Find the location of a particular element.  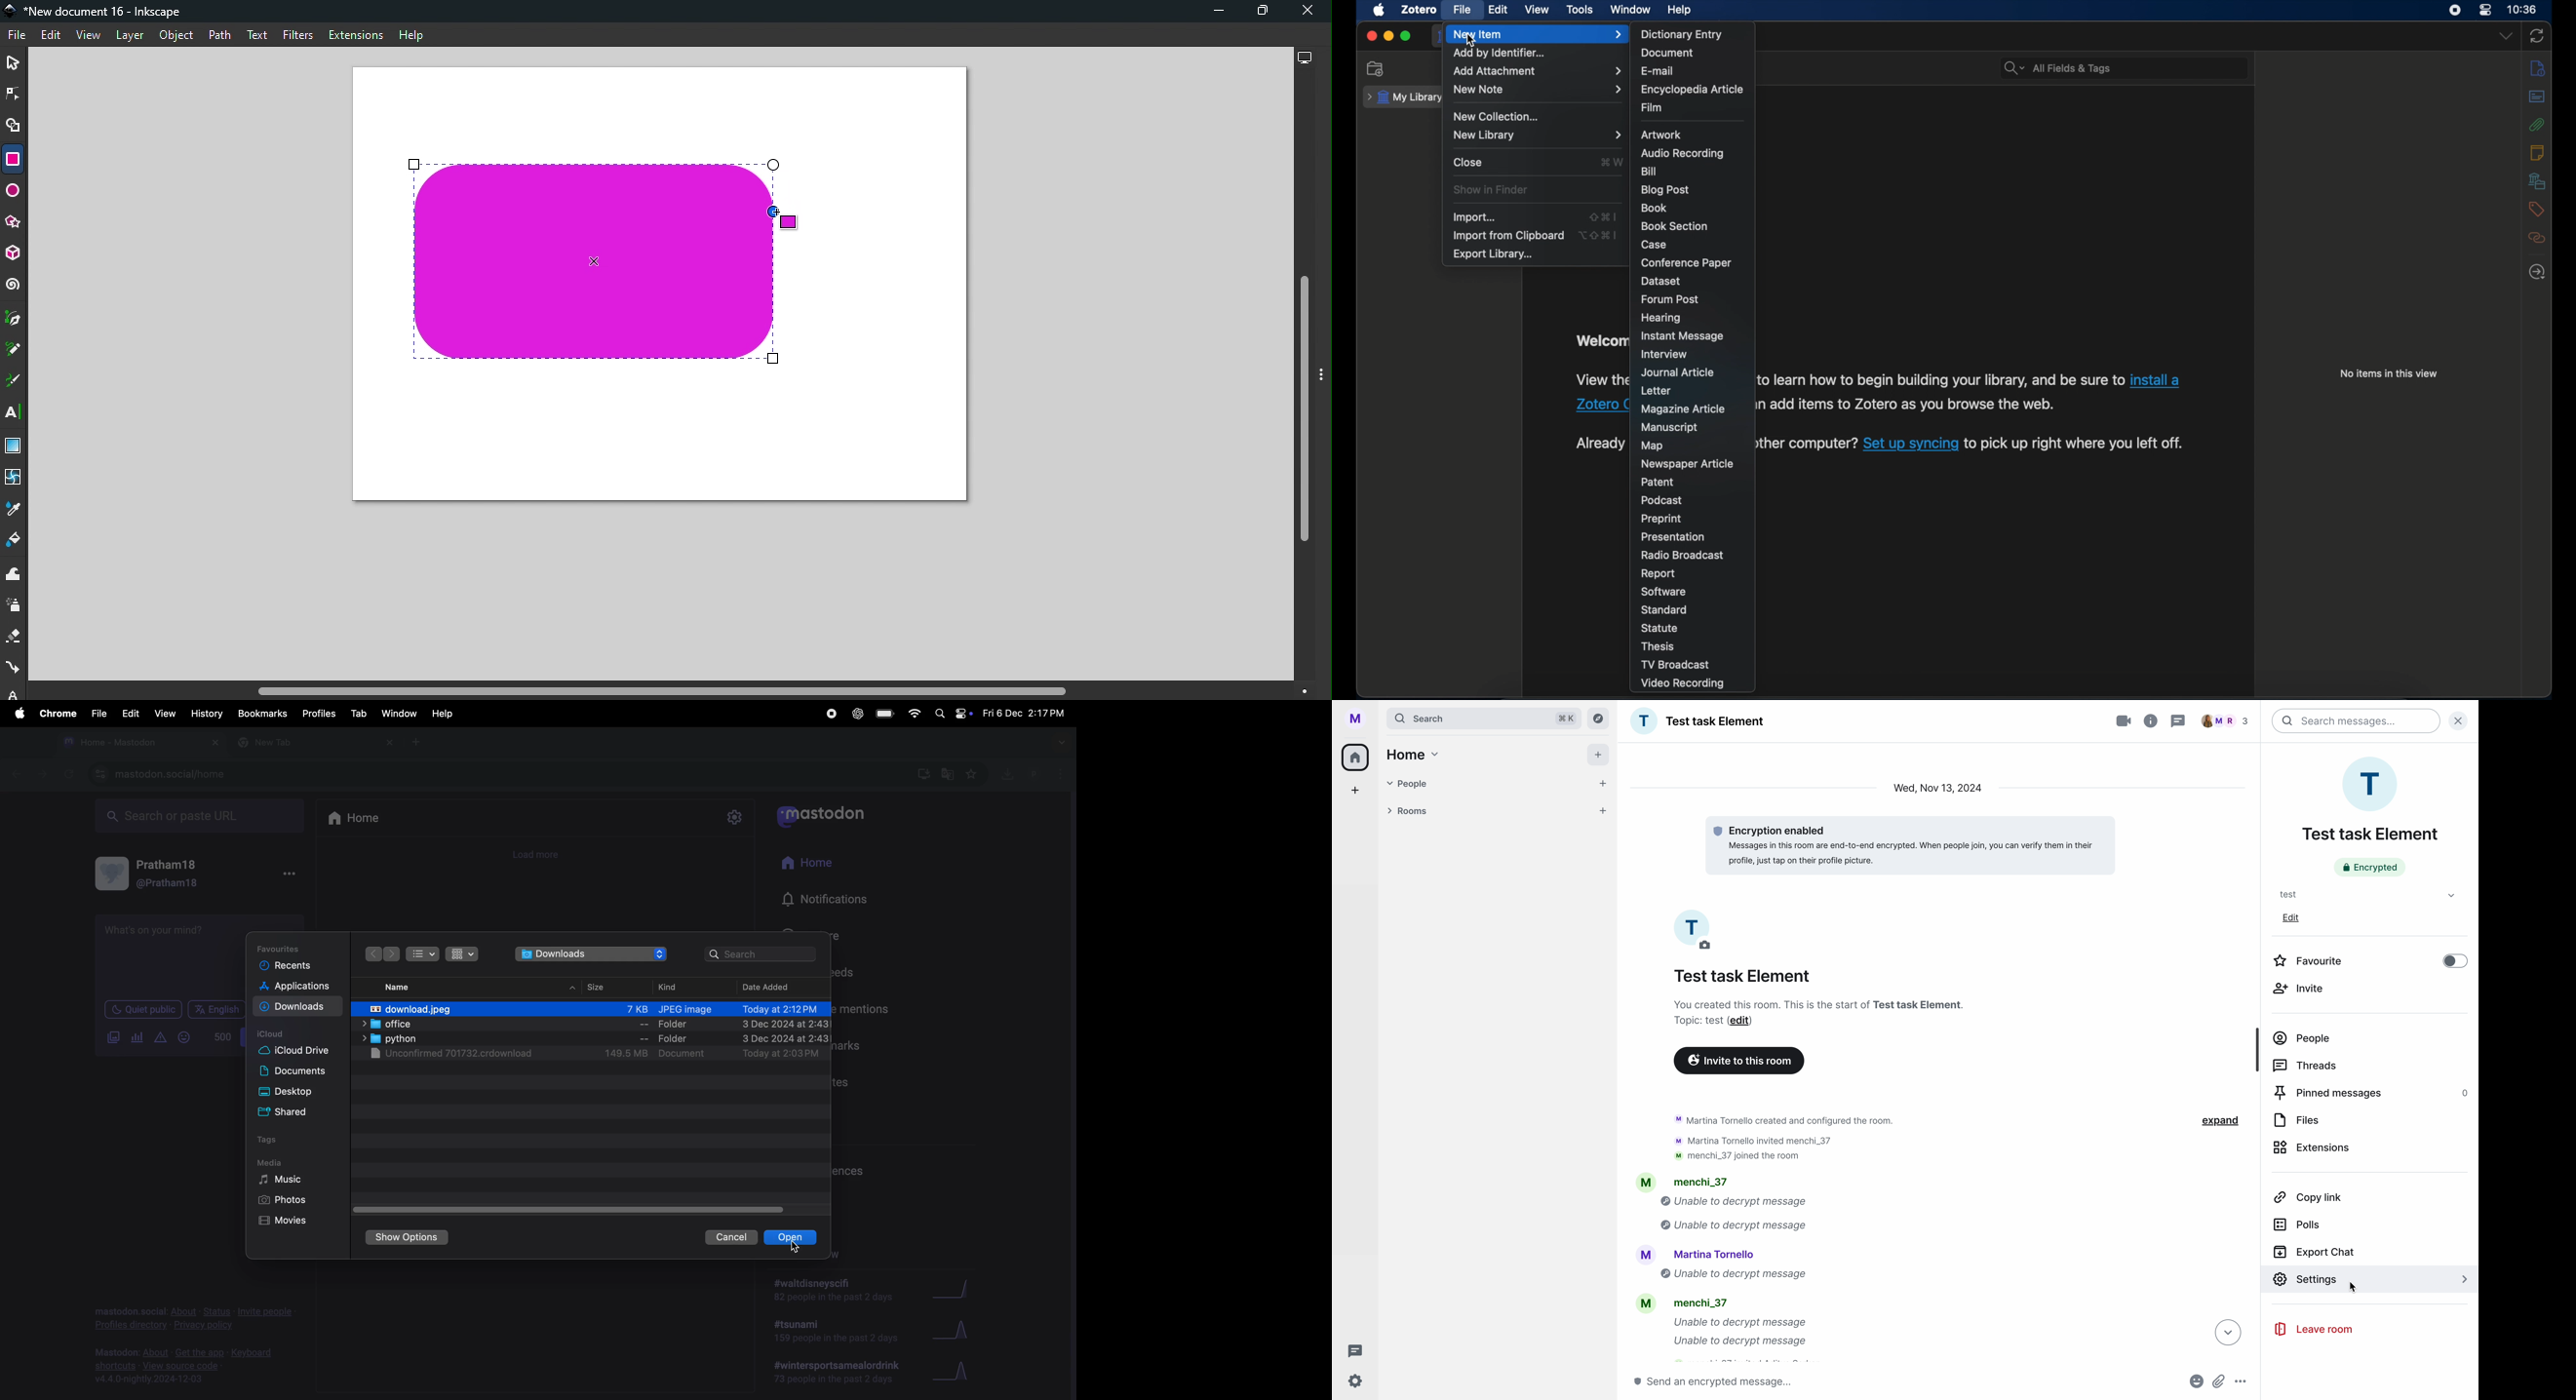

activity chat is located at coordinates (1771, 1234).